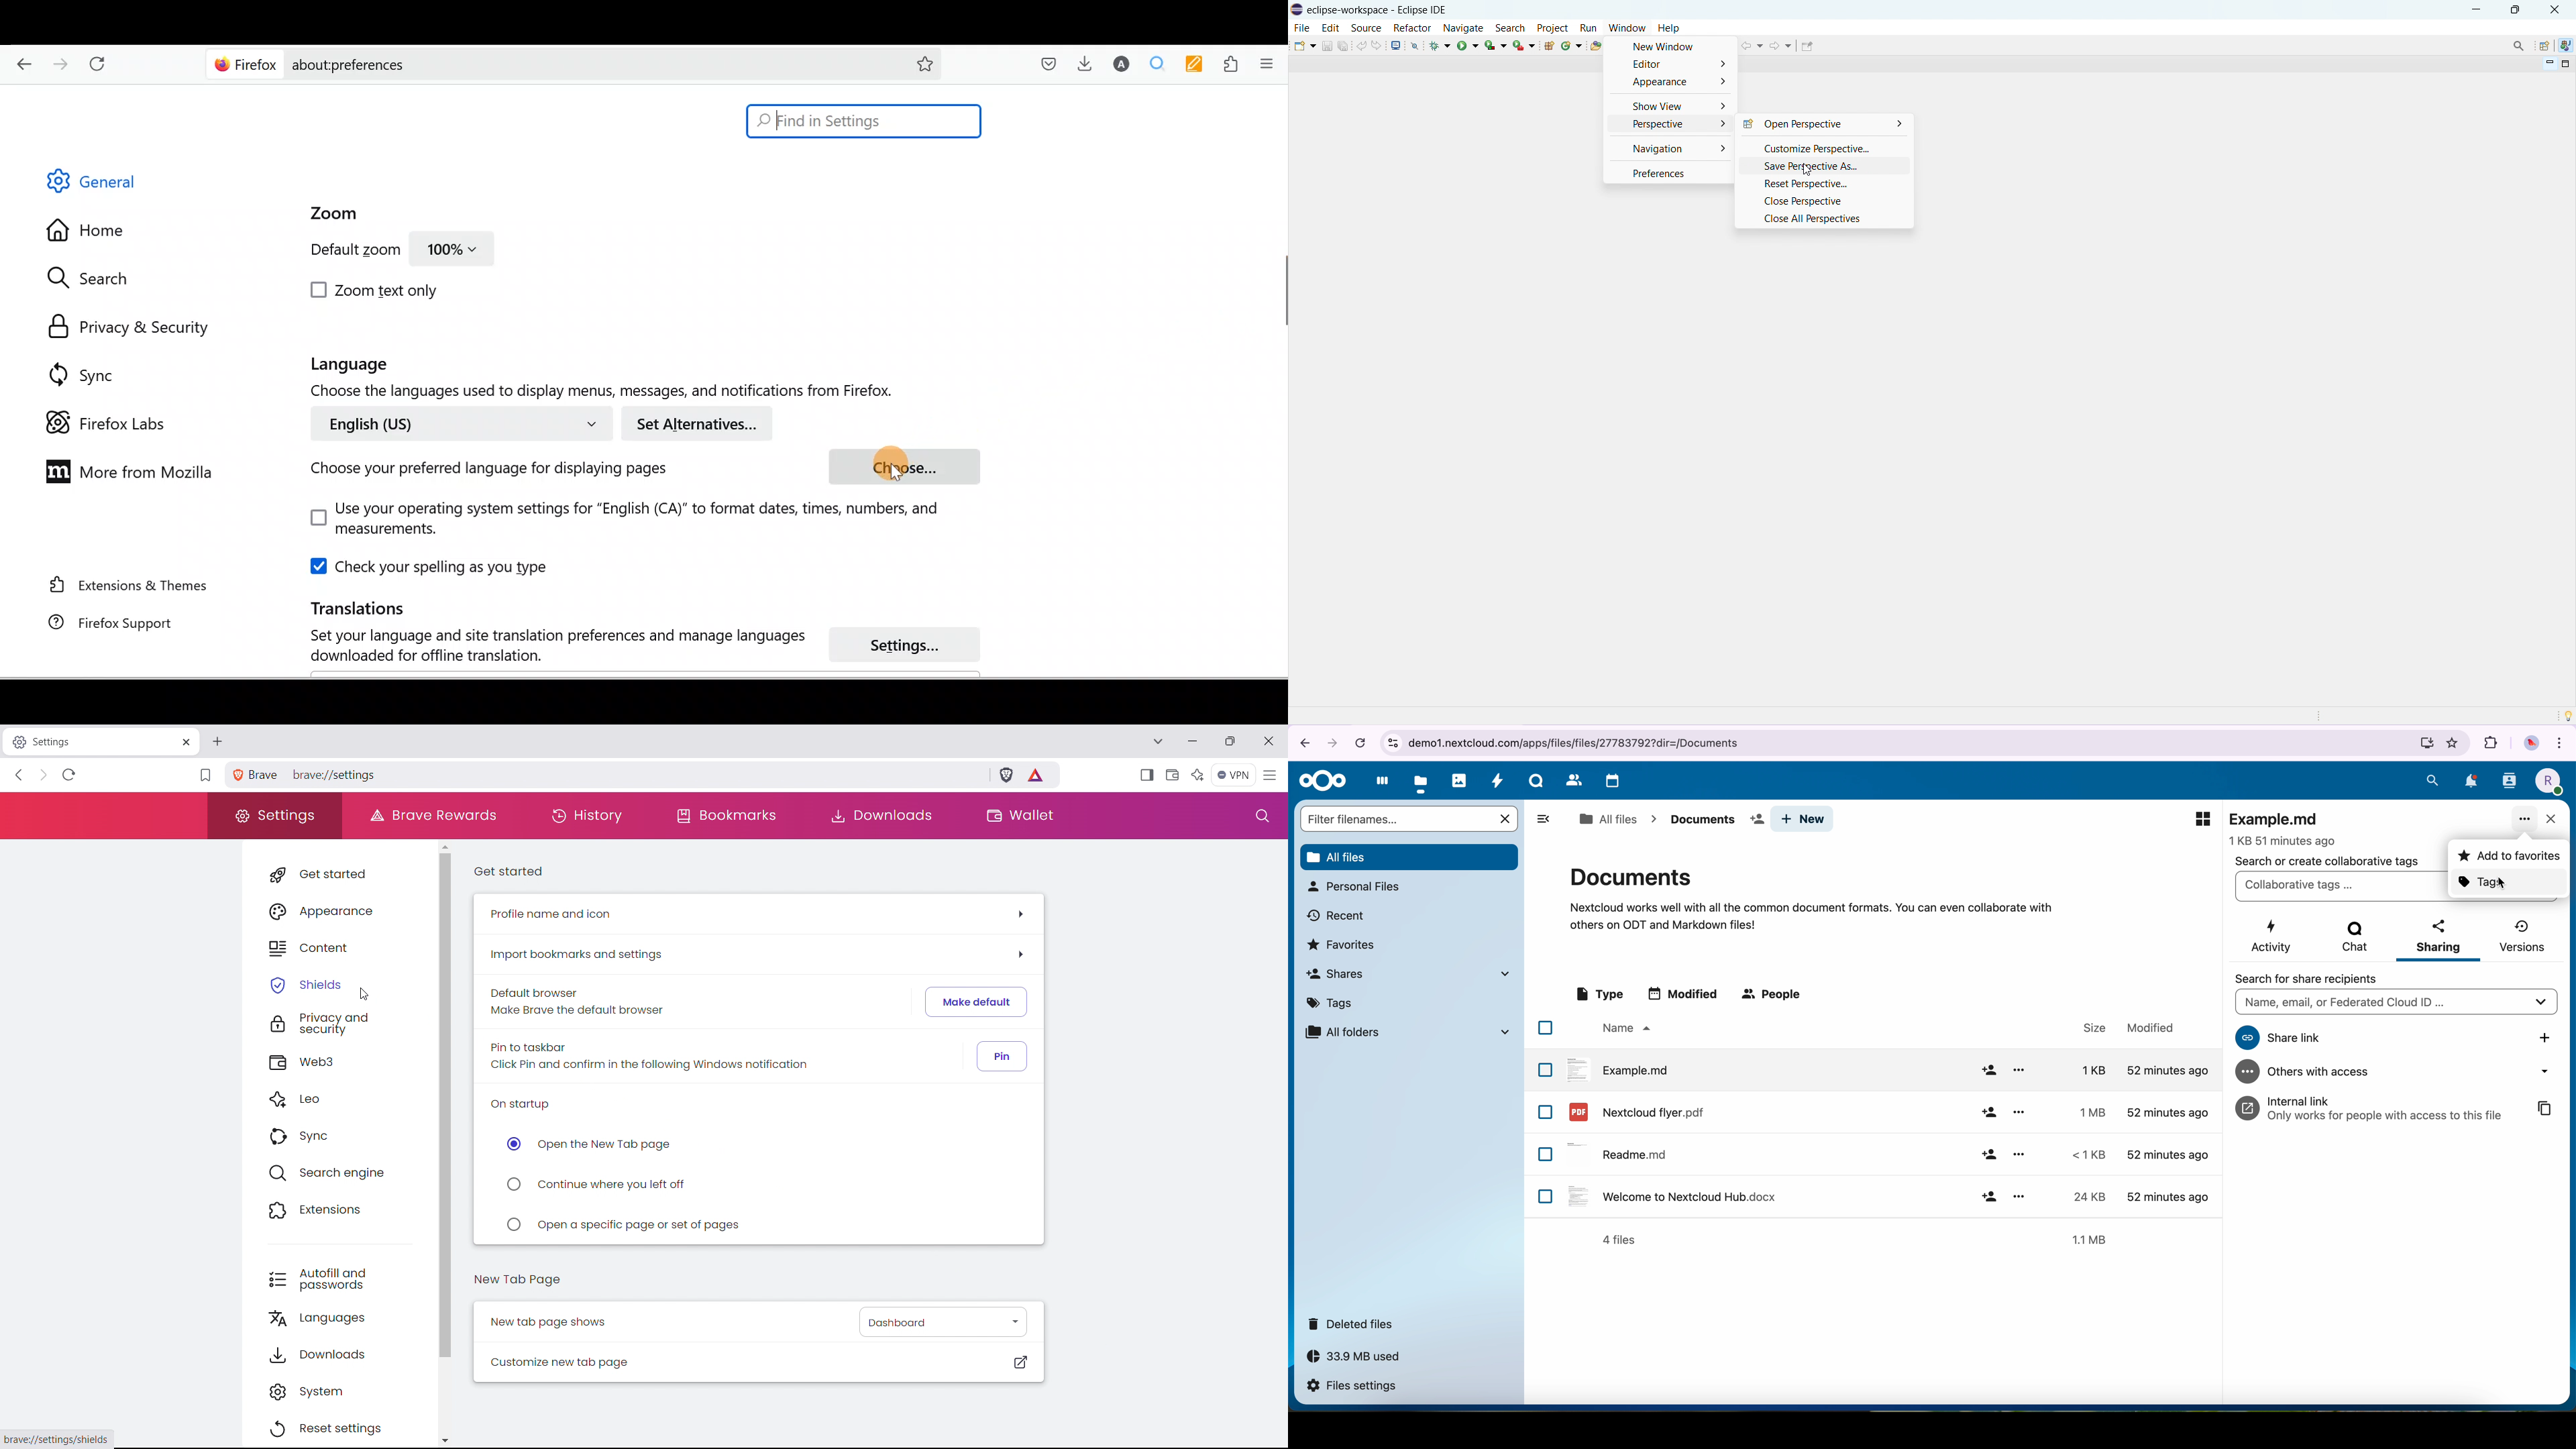 The height and width of the screenshot is (1456, 2576). Describe the element at coordinates (125, 470) in the screenshot. I see `More from Mozilla` at that location.